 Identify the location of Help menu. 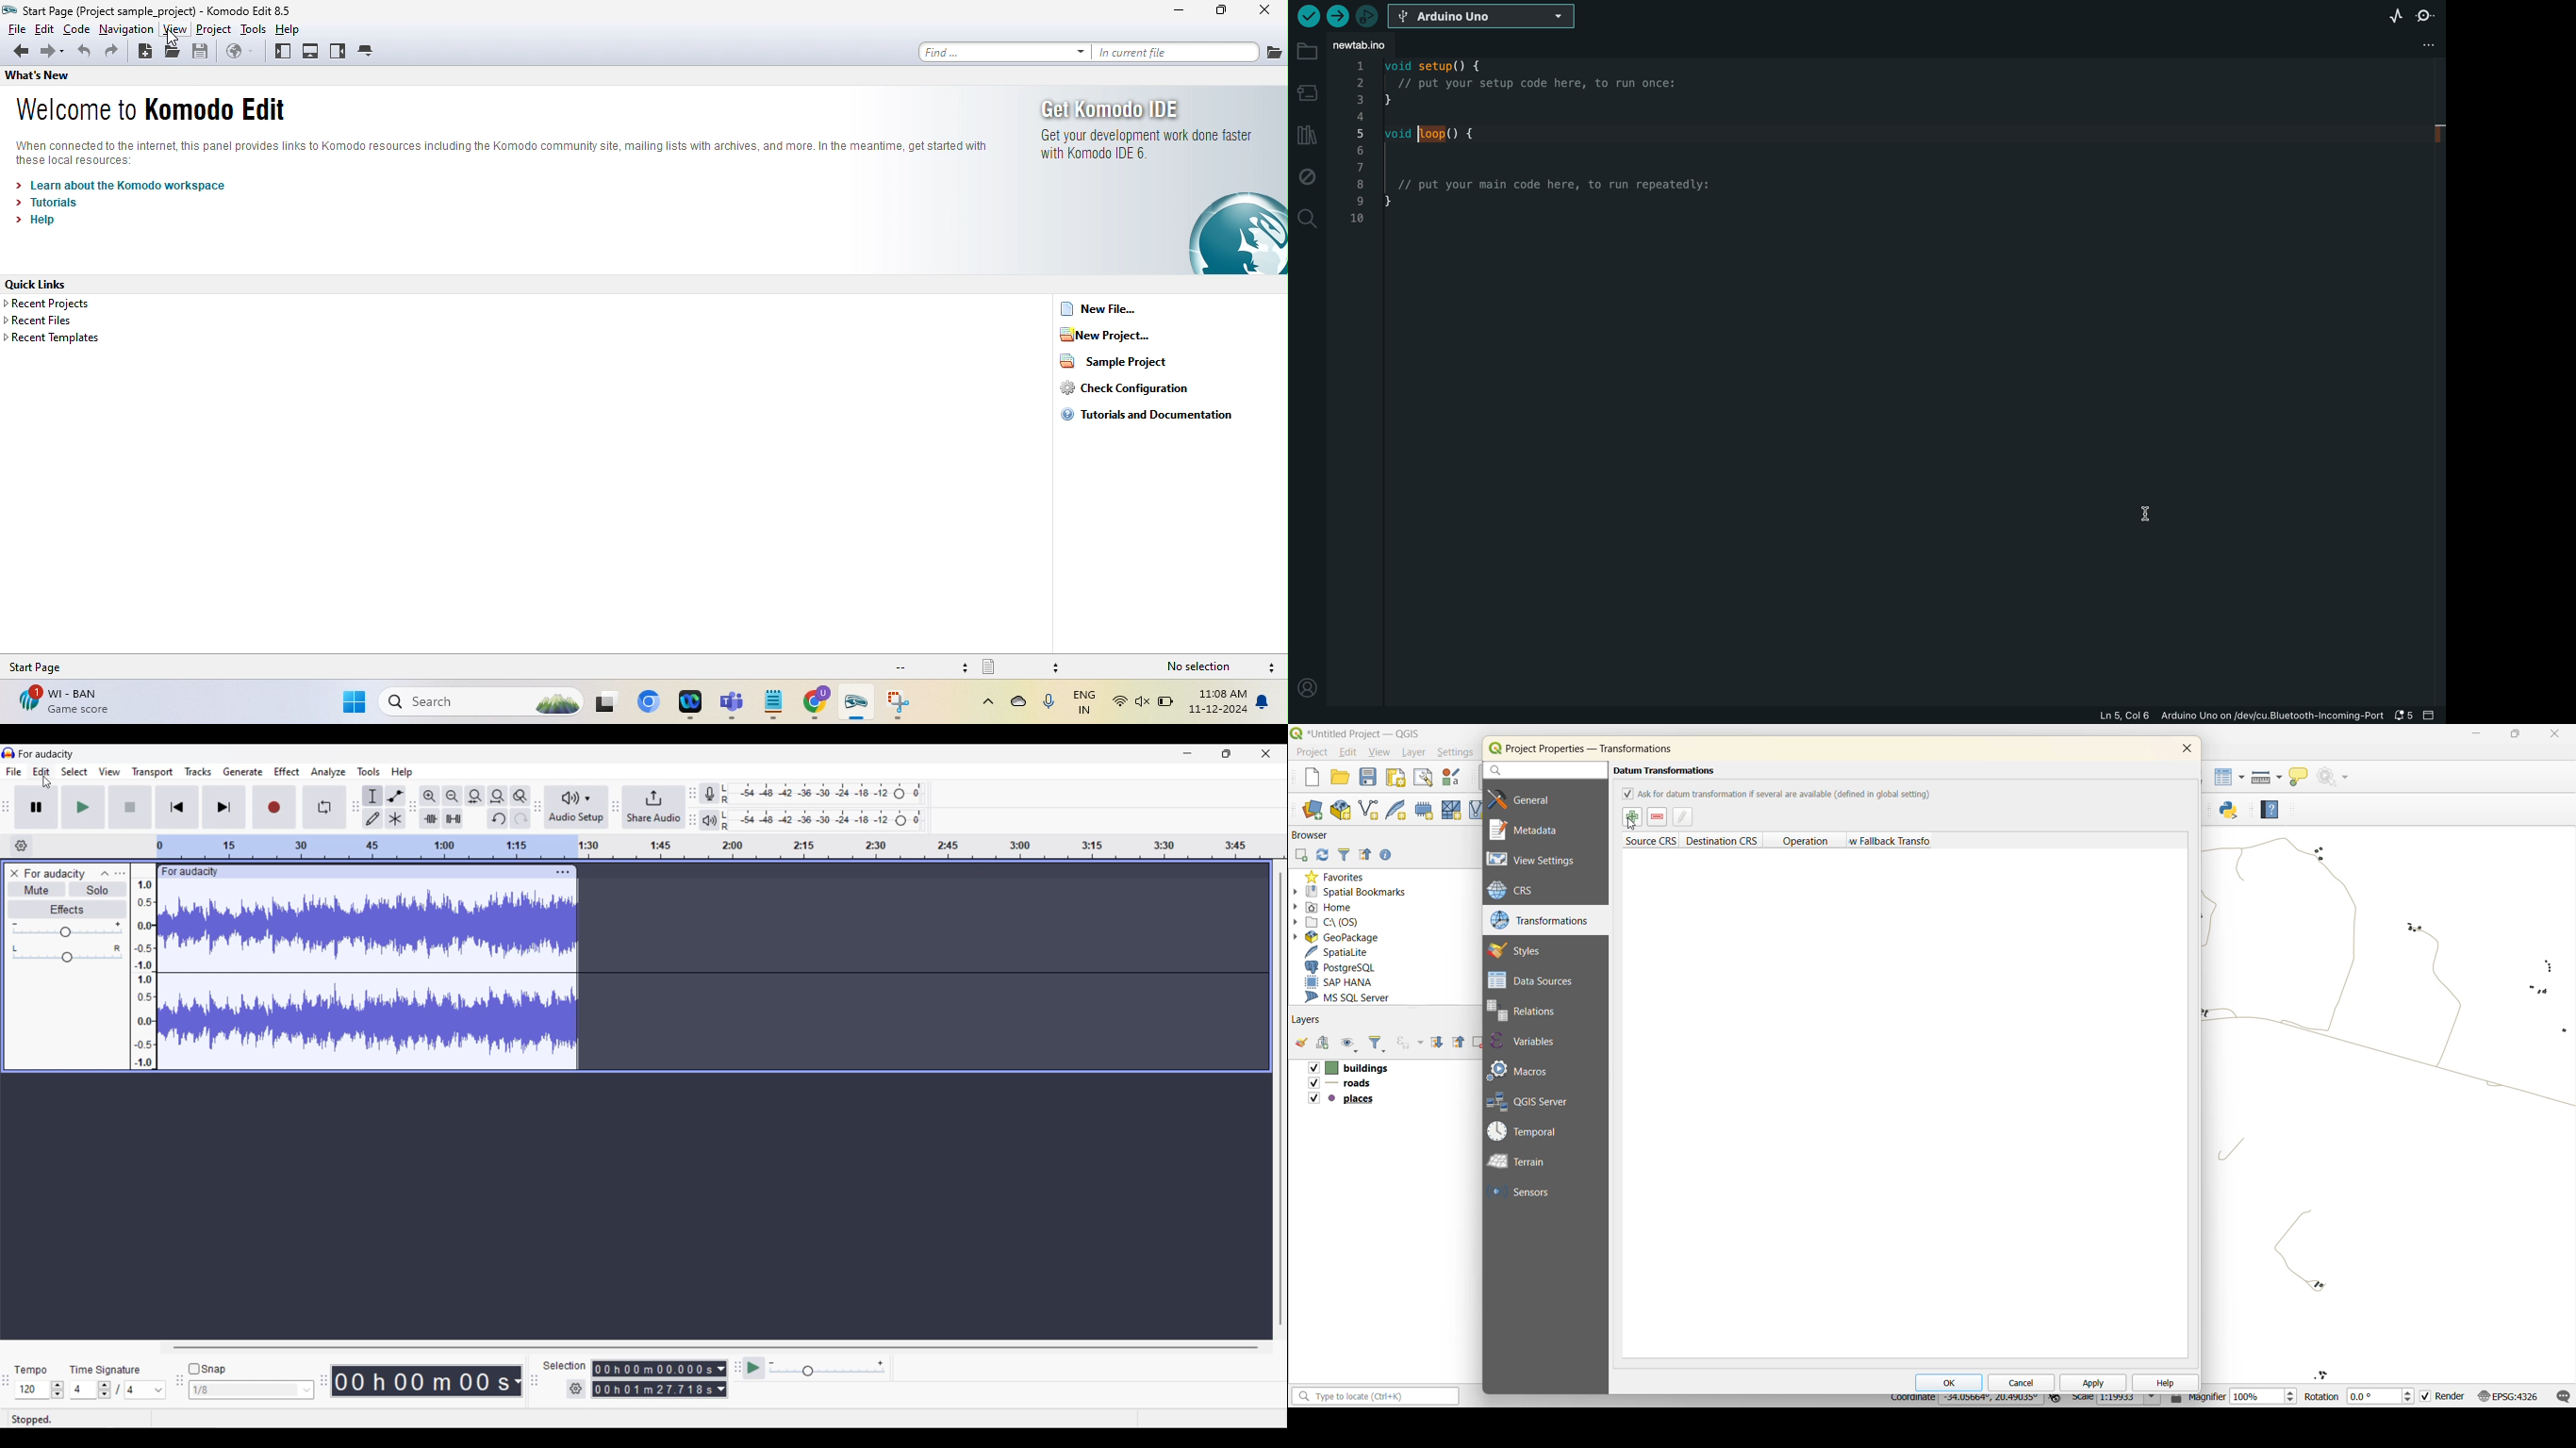
(402, 773).